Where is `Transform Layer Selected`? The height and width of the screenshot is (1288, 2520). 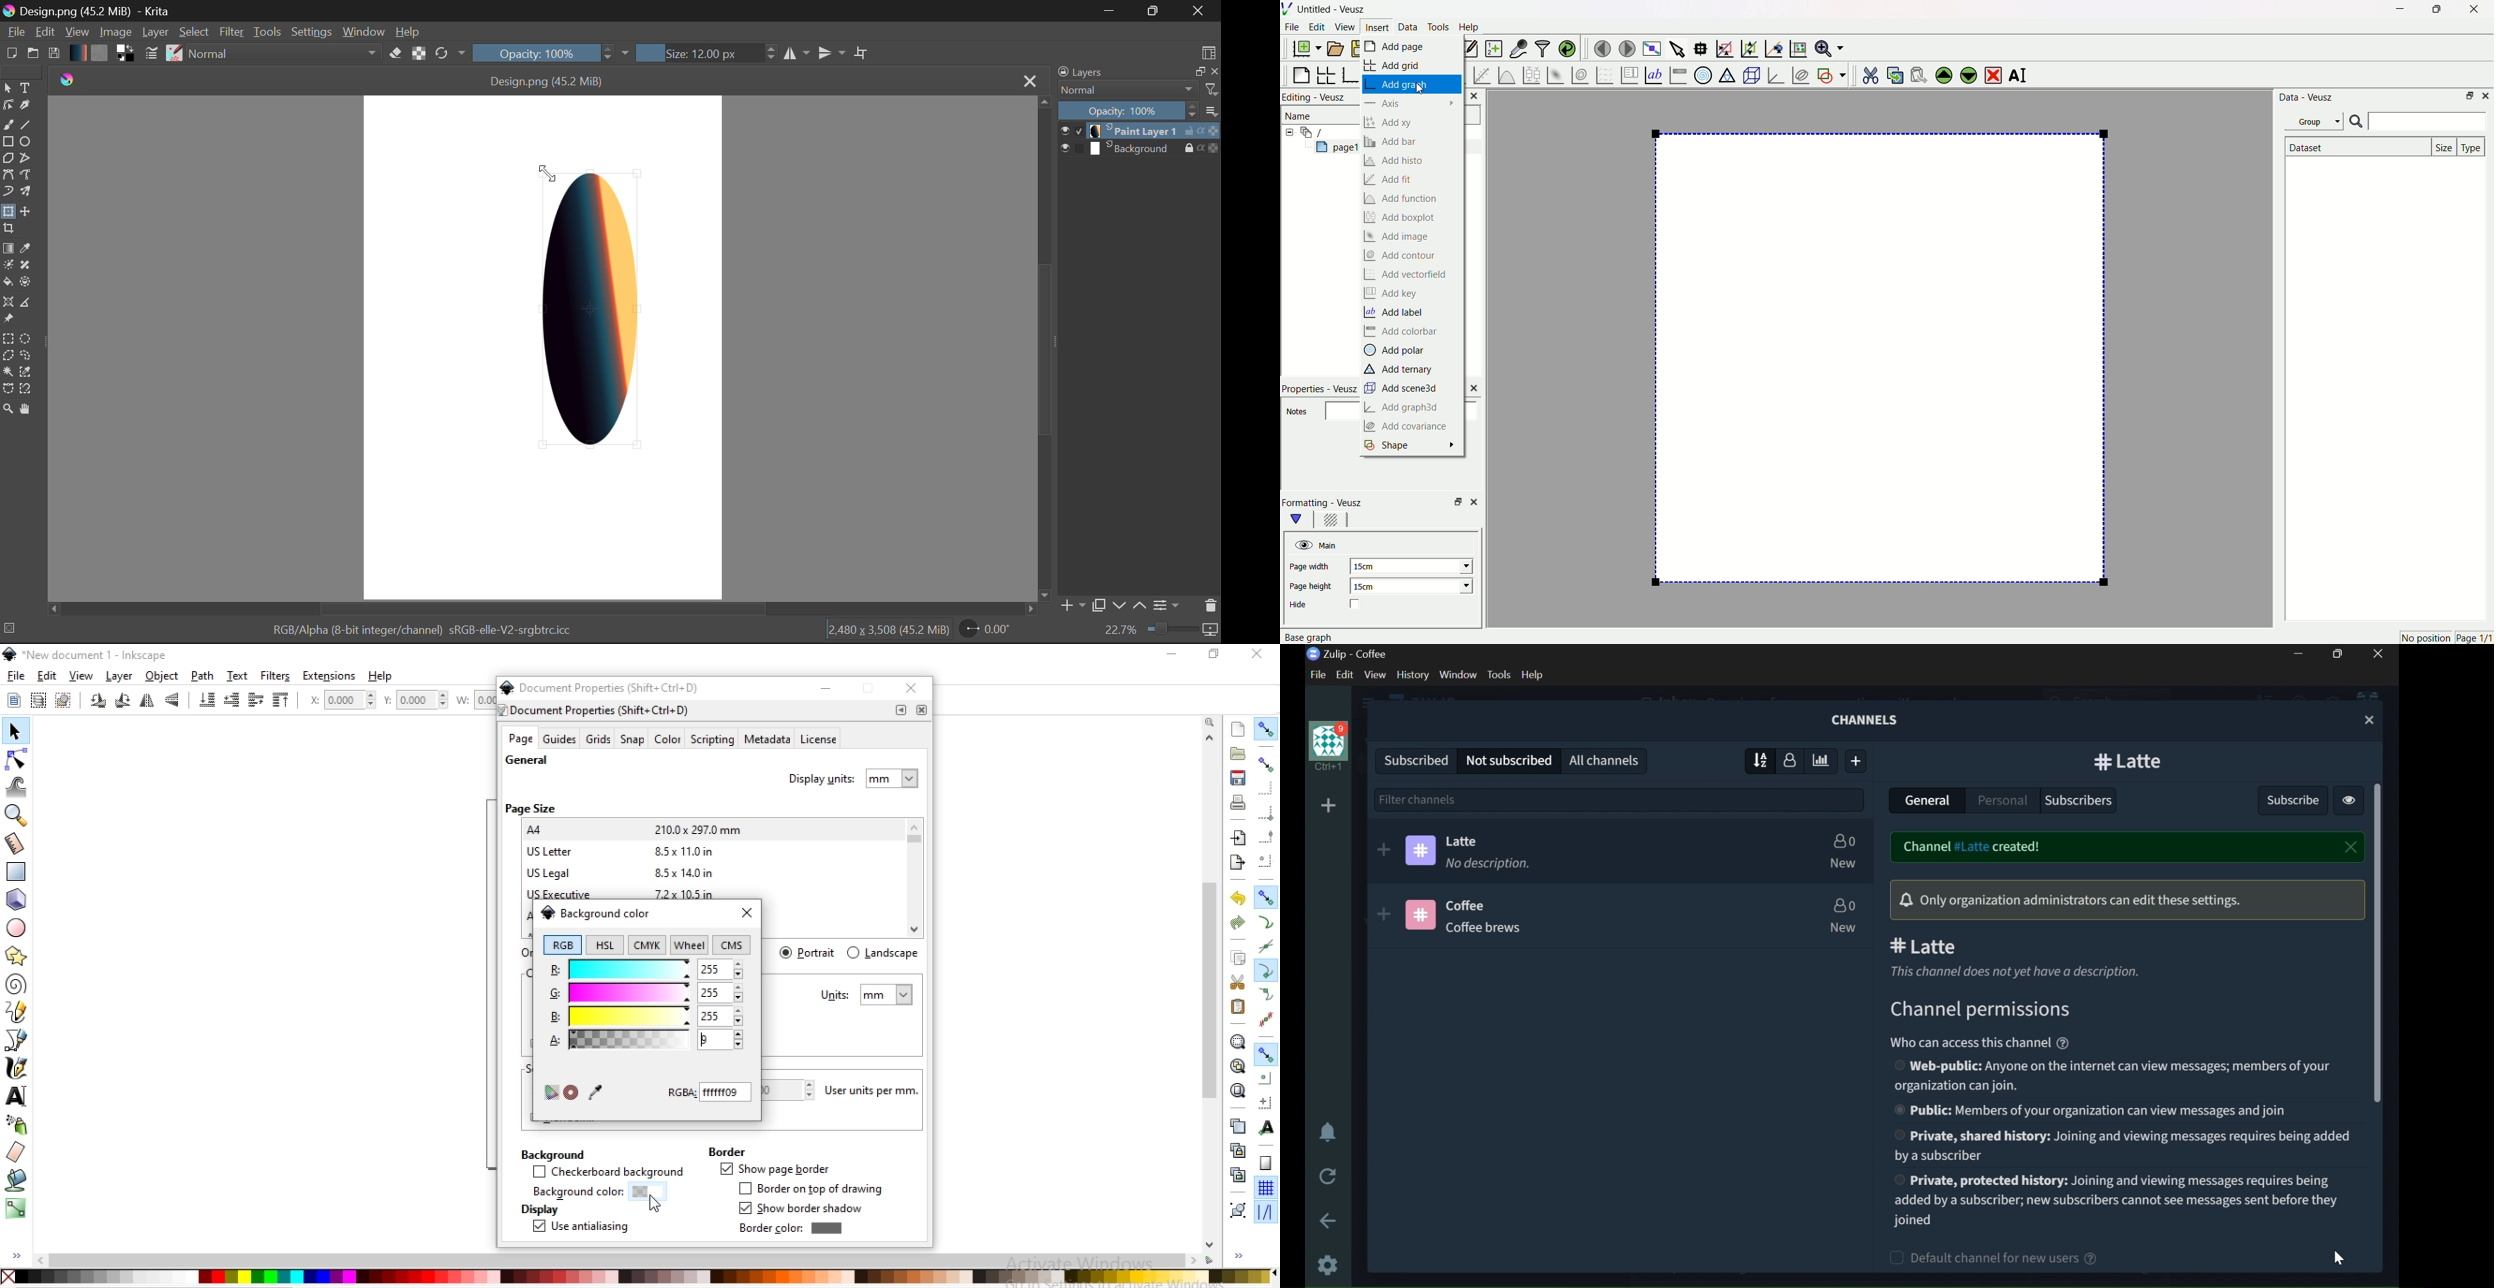
Transform Layer Selected is located at coordinates (8, 213).